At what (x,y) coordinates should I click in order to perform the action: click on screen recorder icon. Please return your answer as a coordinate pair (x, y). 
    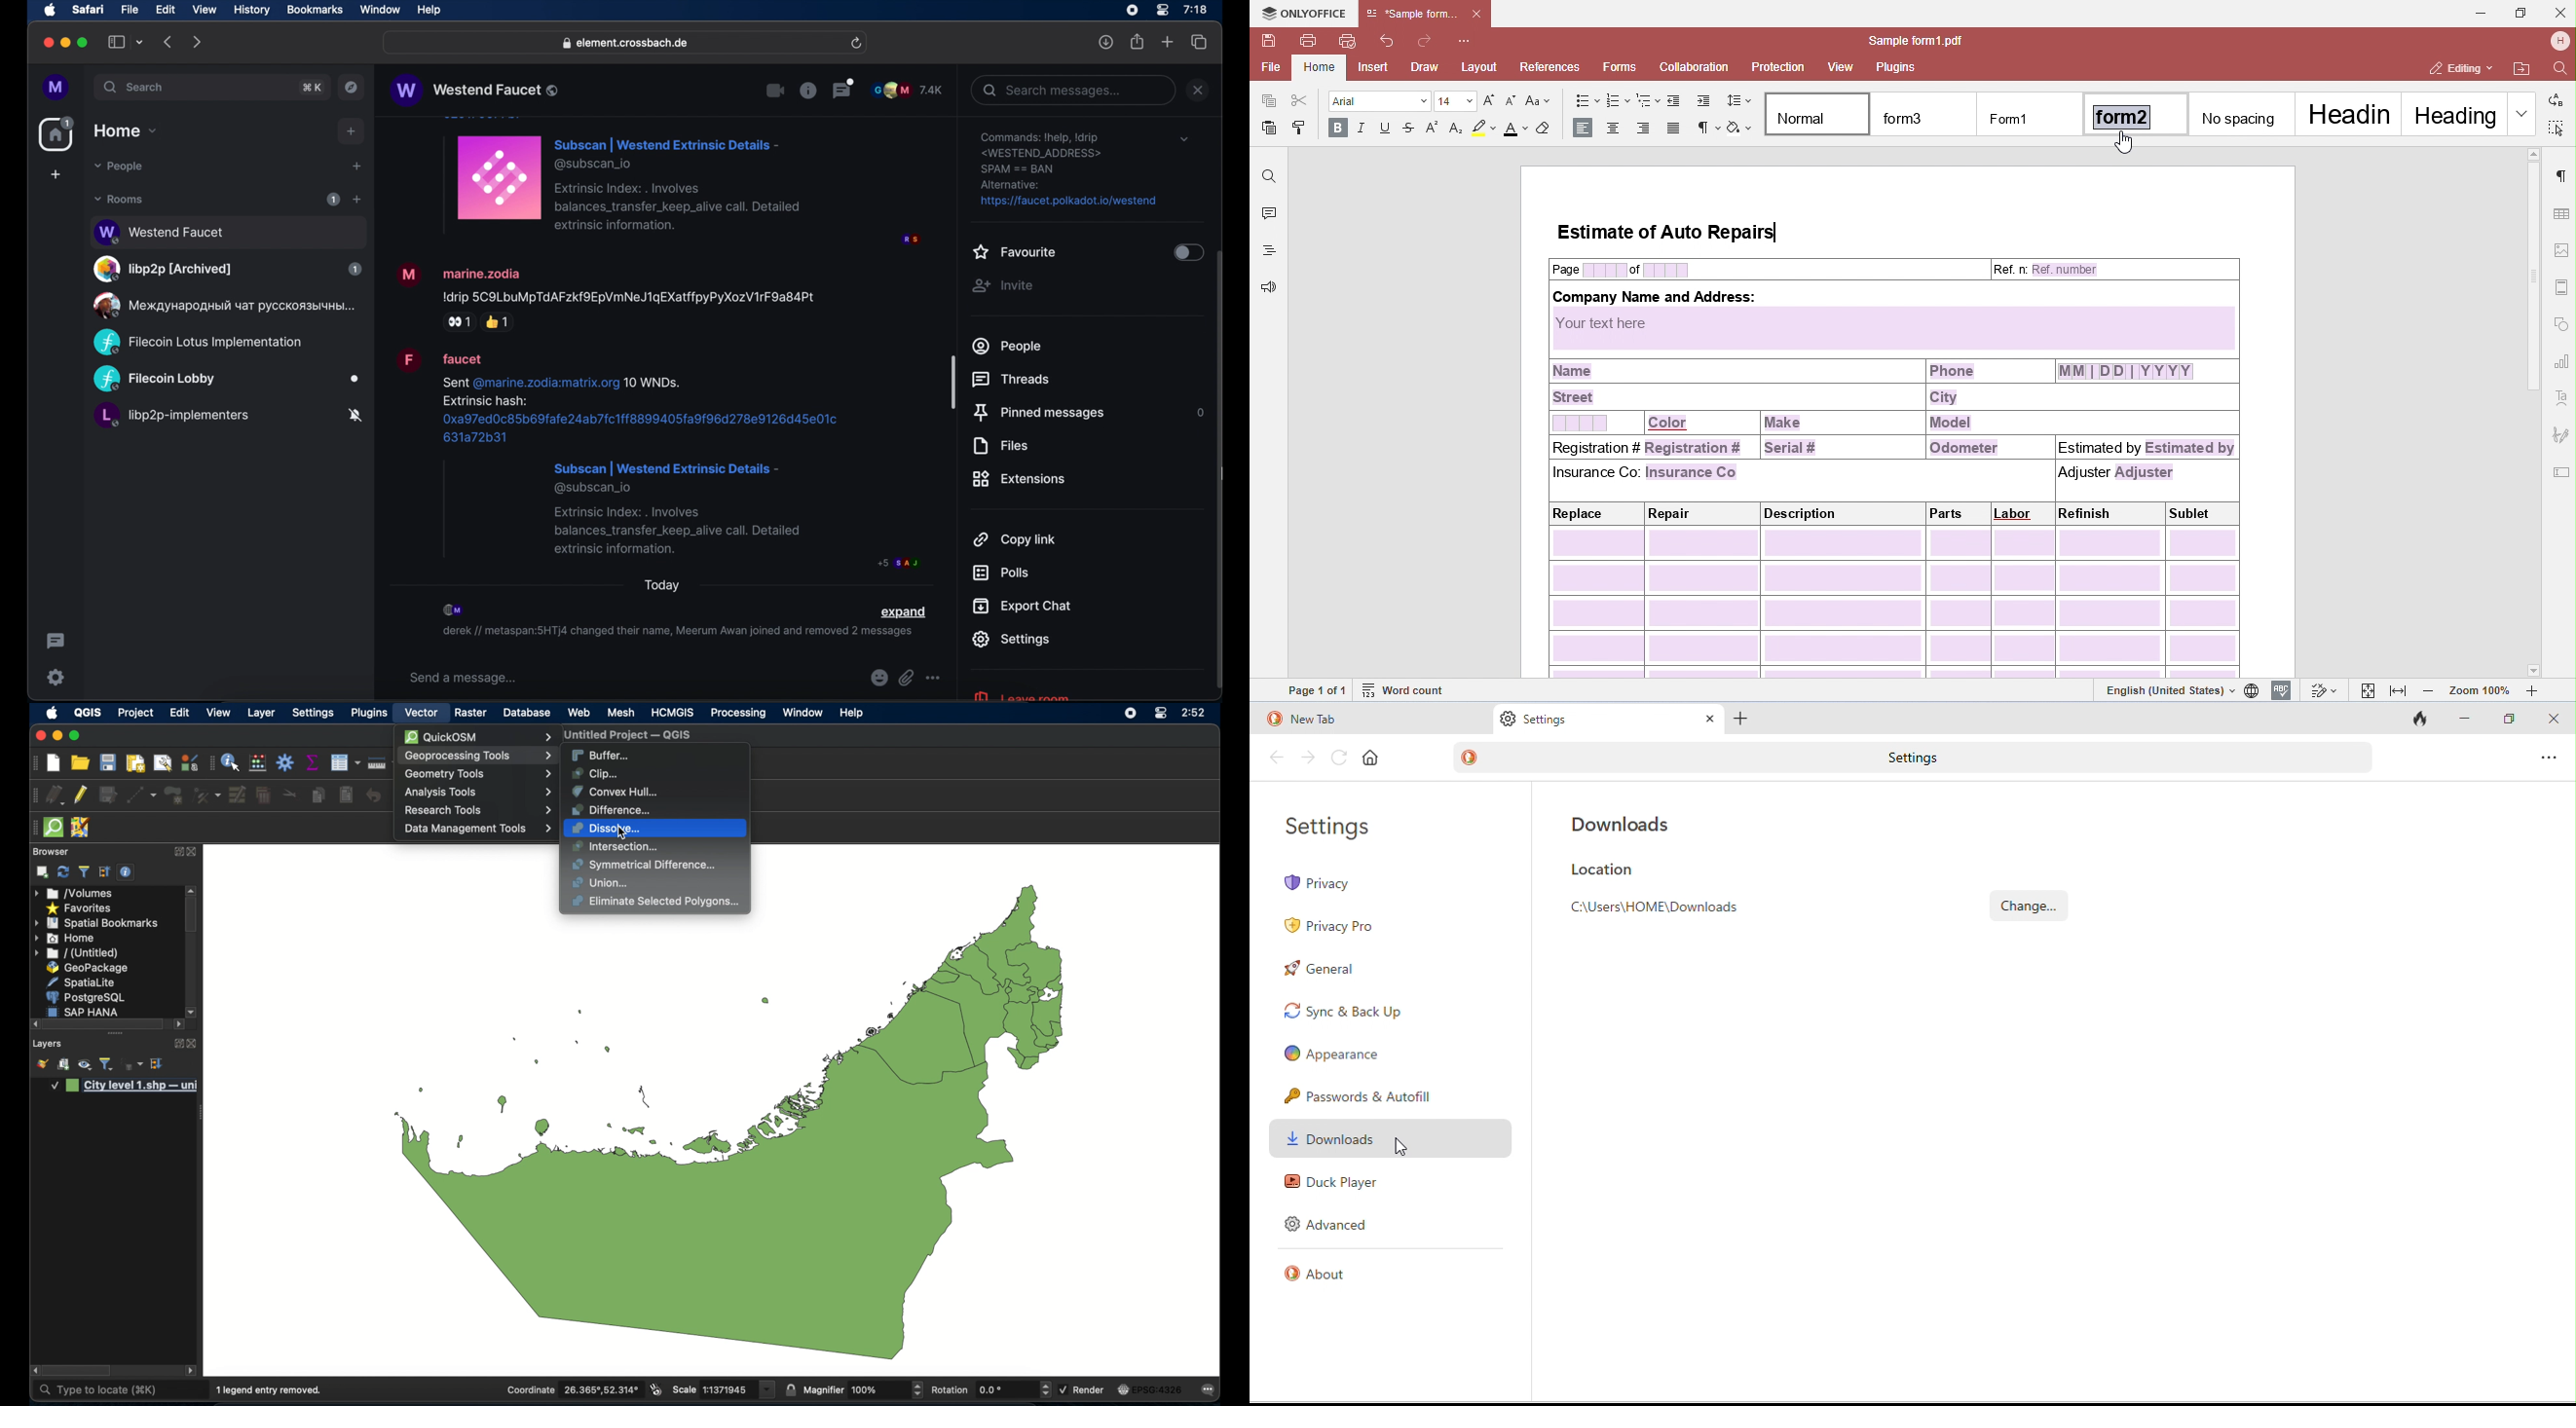
    Looking at the image, I should click on (1132, 10).